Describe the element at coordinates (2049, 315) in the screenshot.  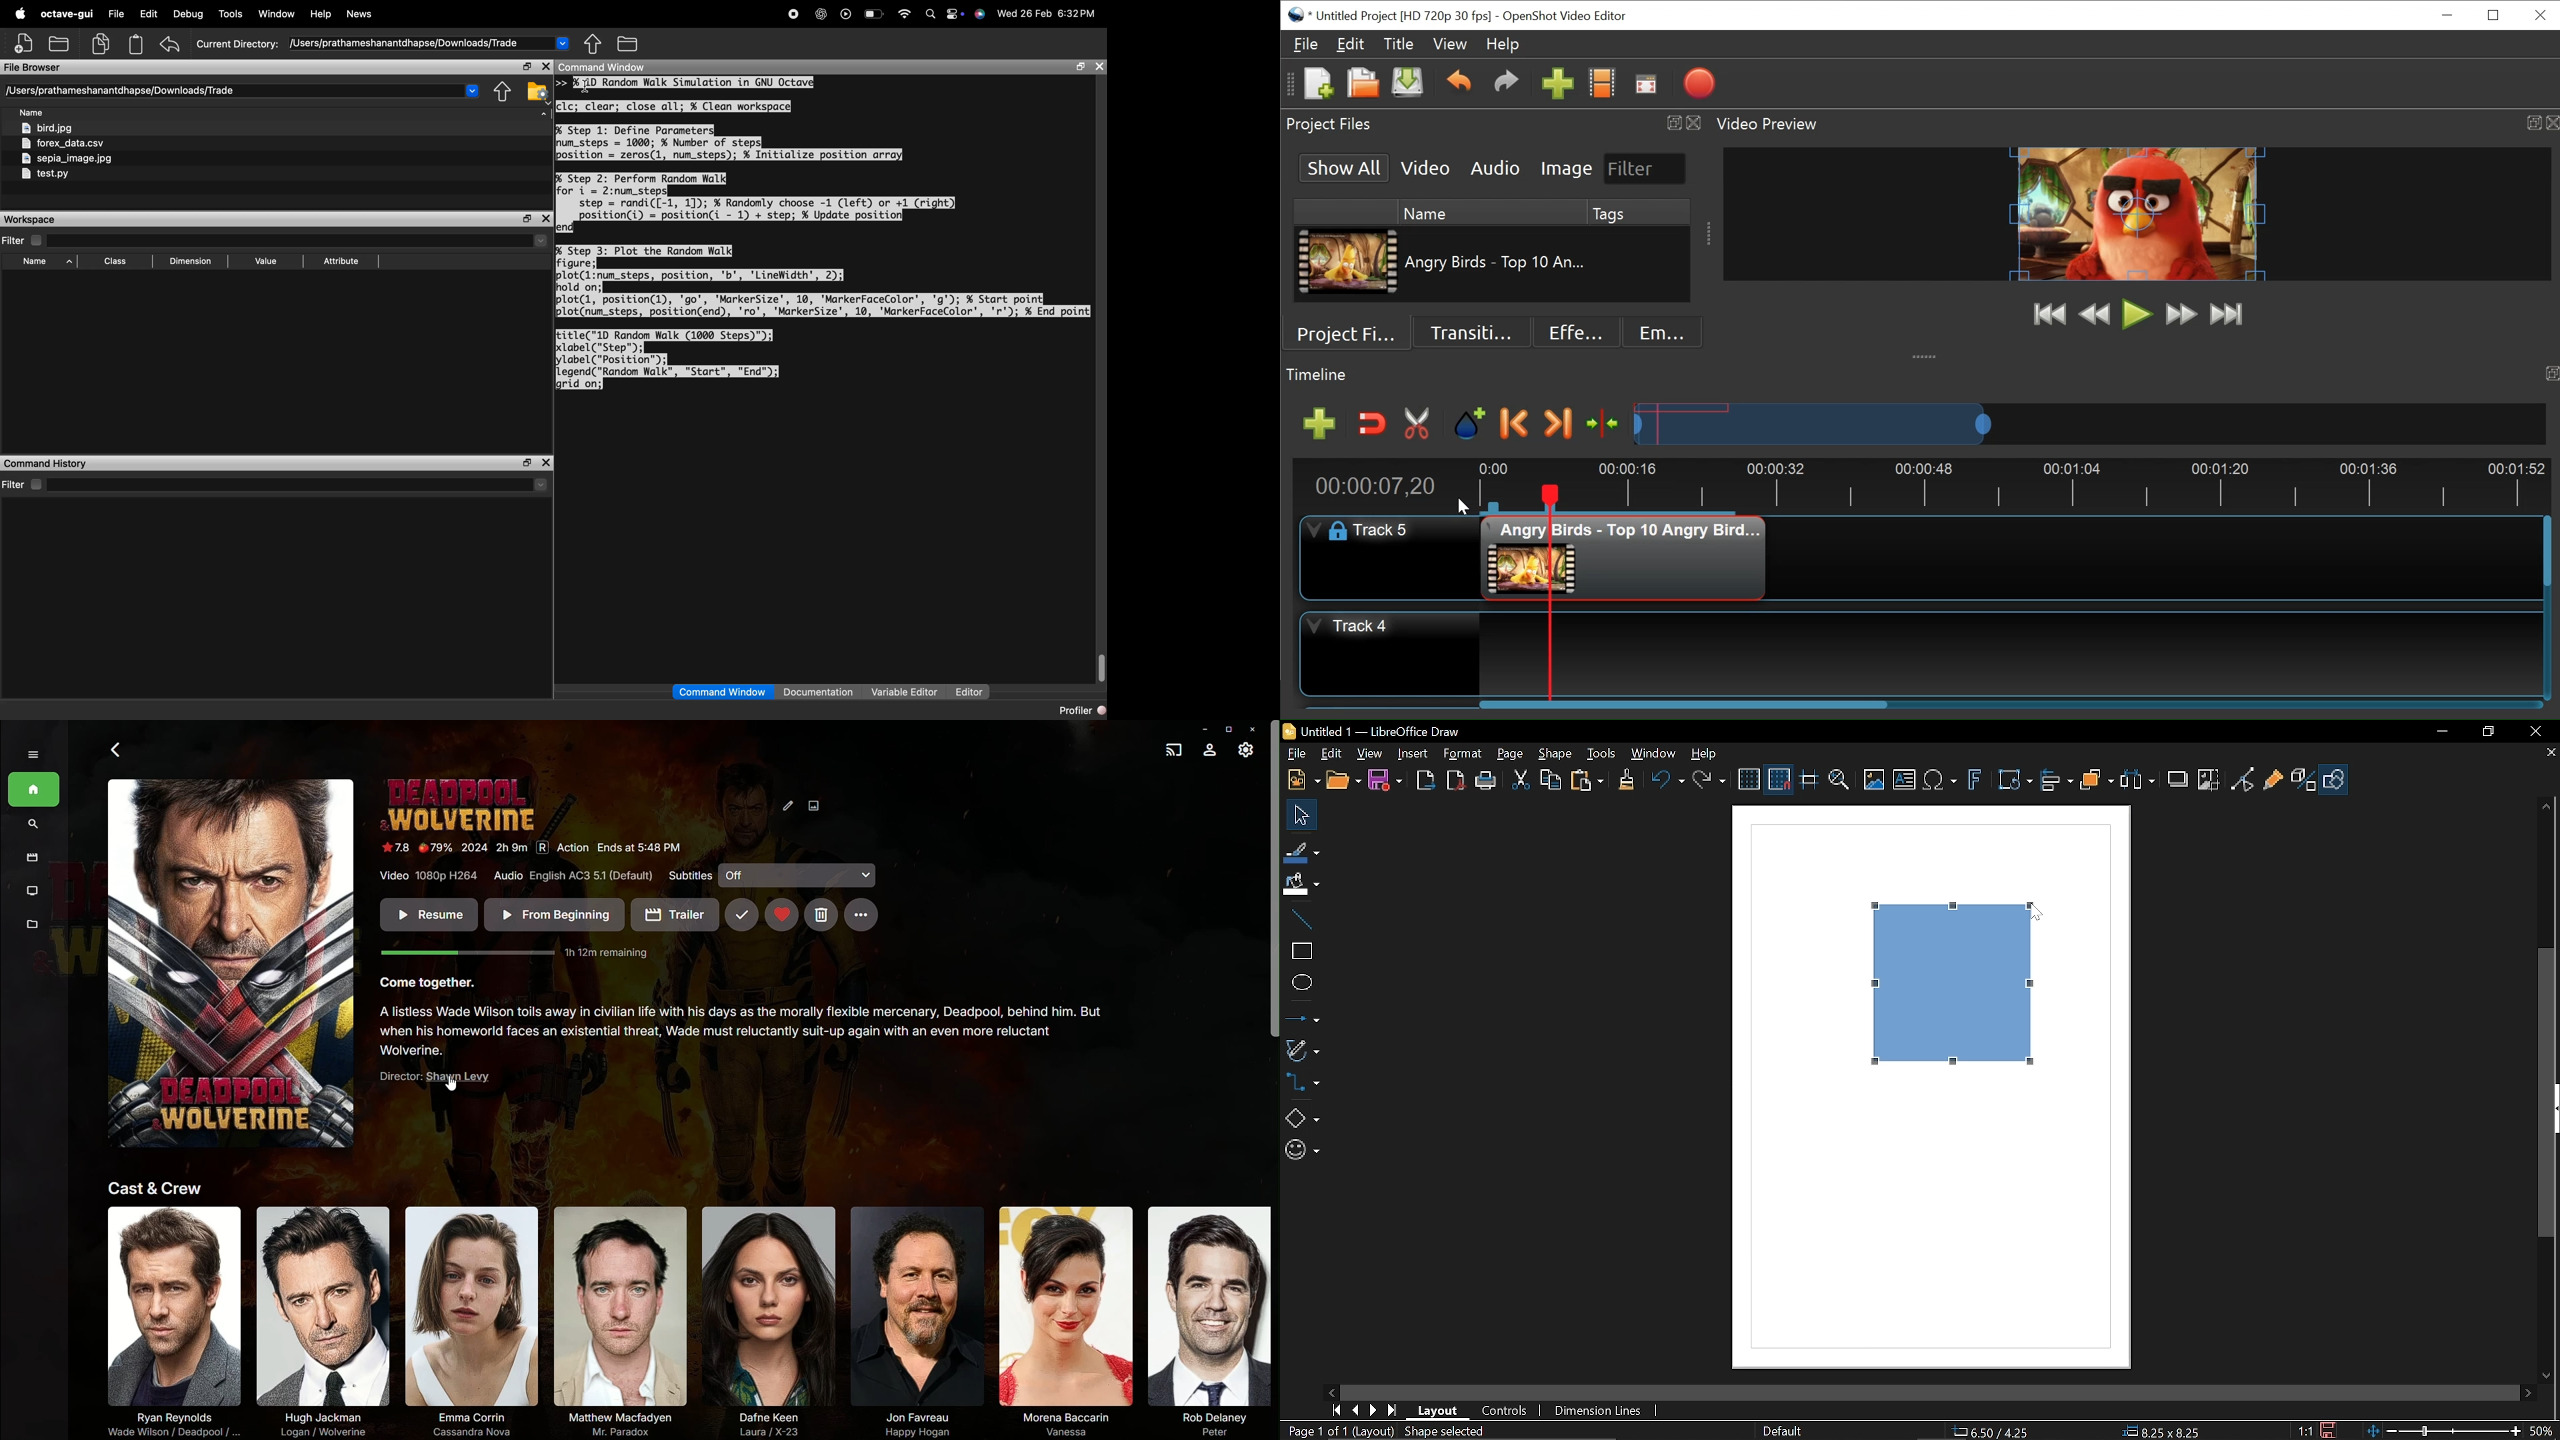
I see `Jump to Start` at that location.